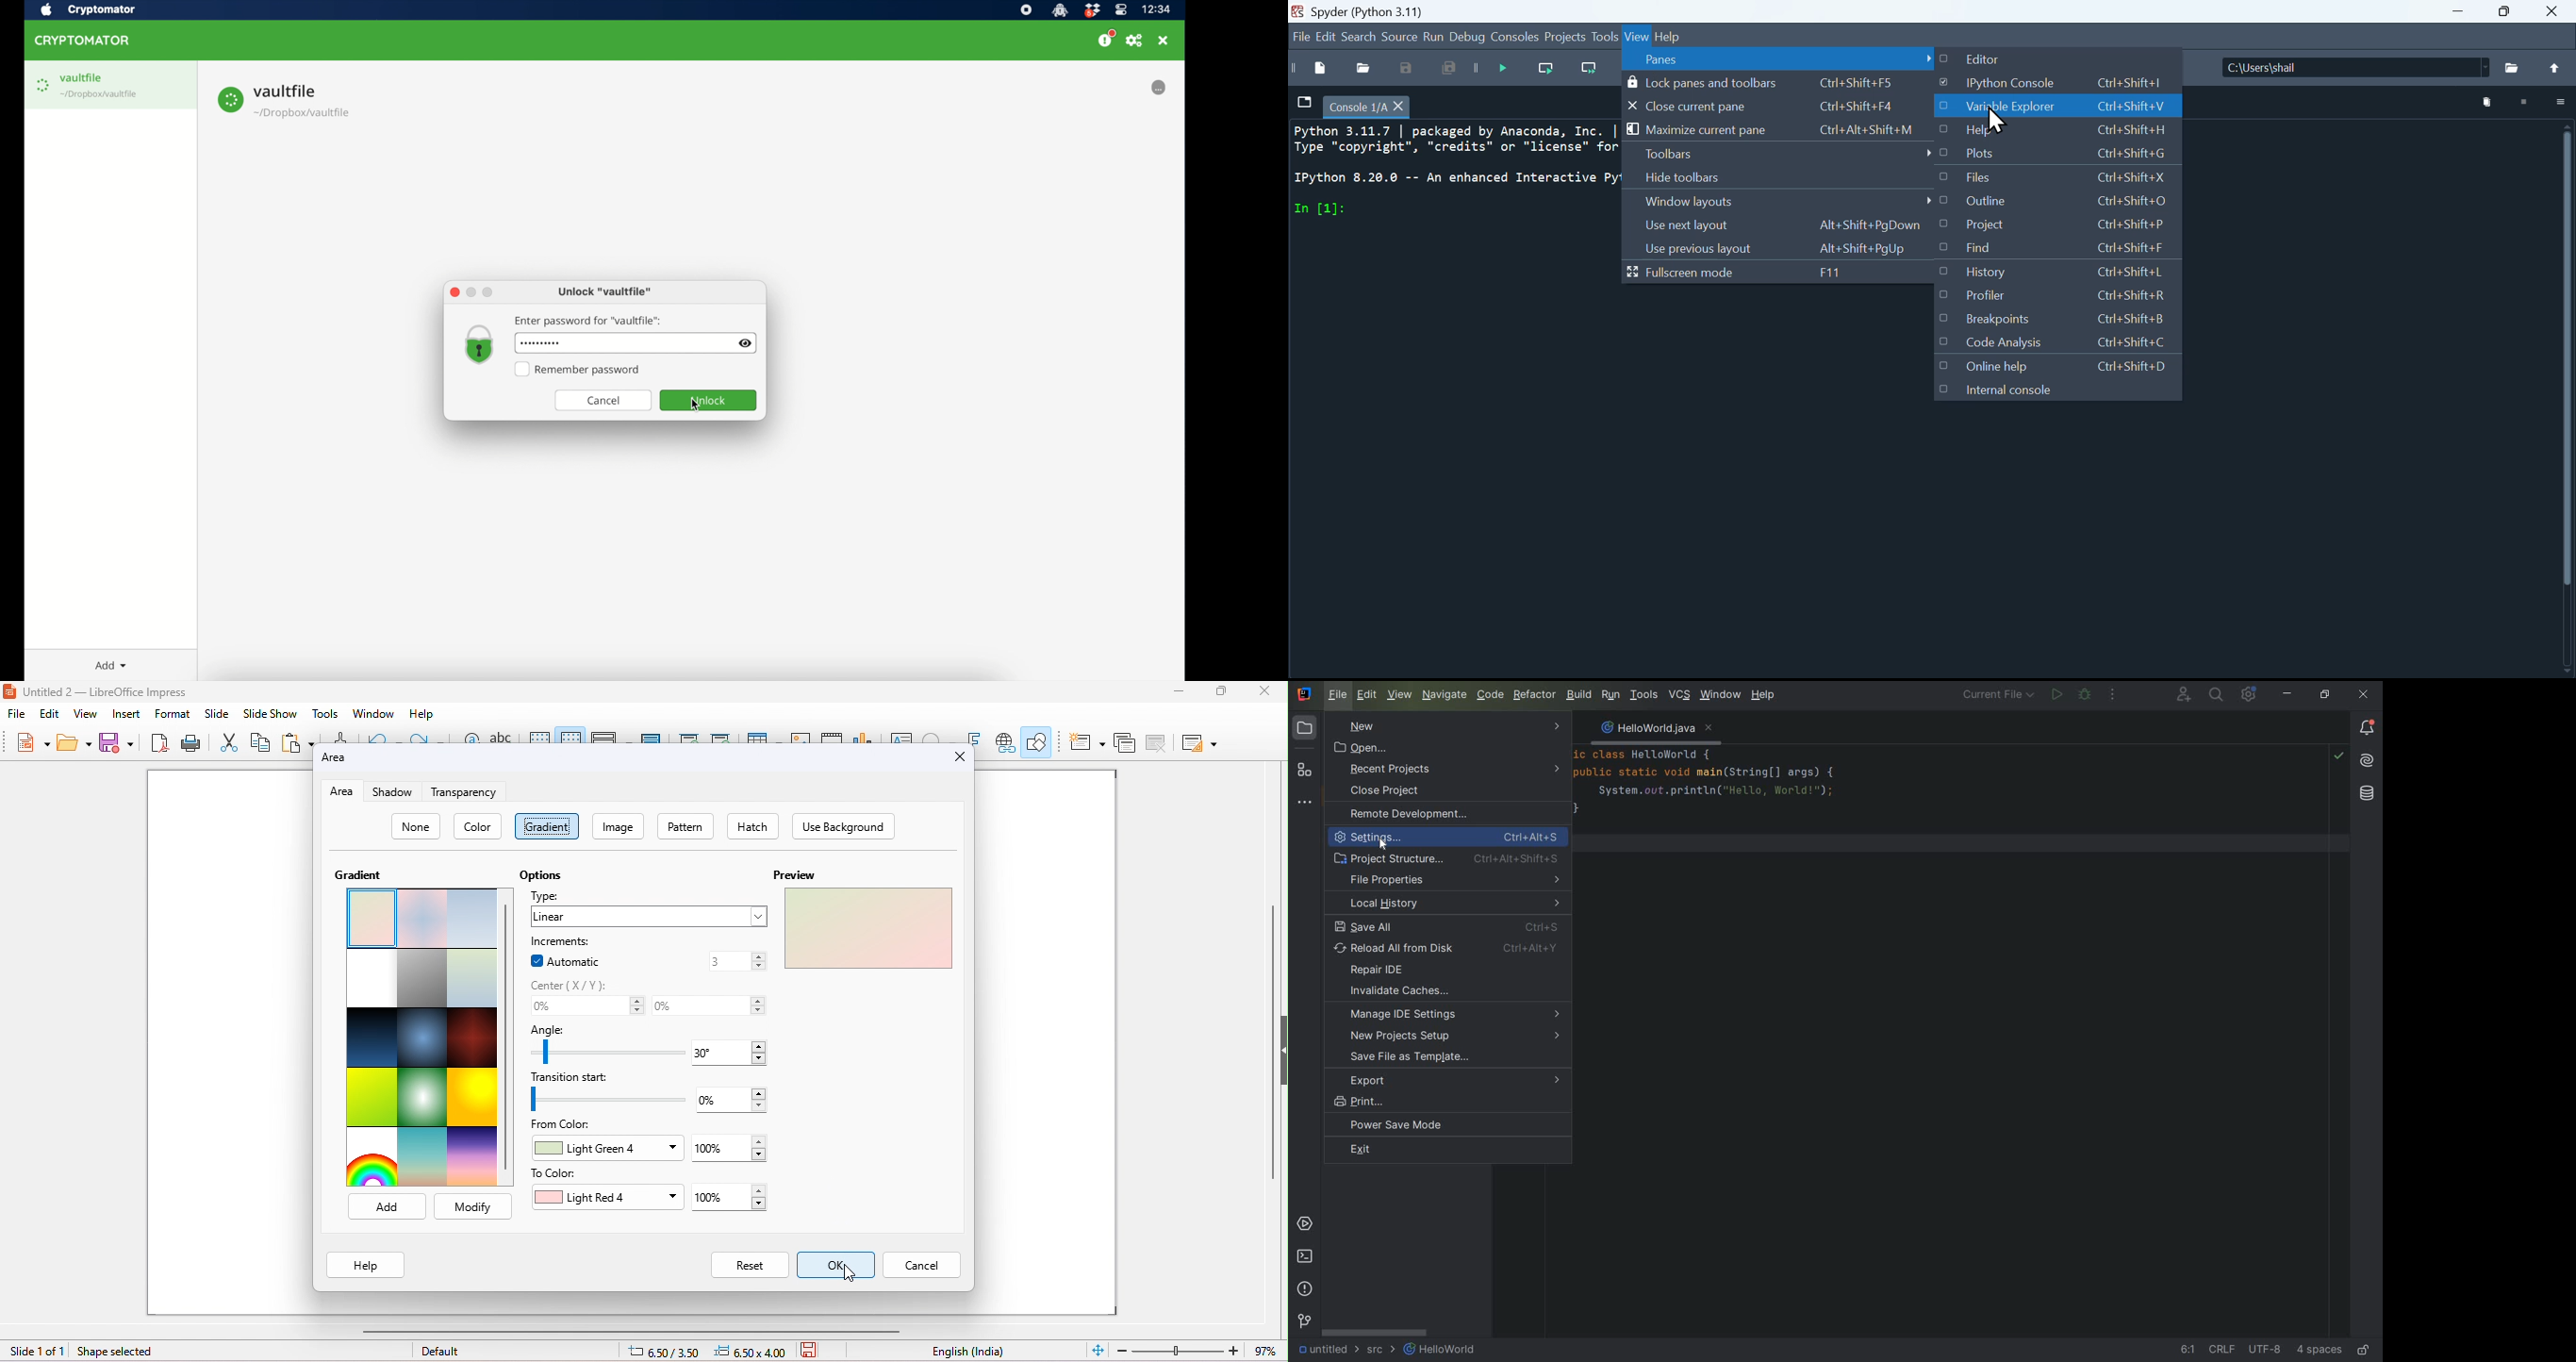 The image size is (2576, 1372). What do you see at coordinates (1362, 36) in the screenshot?
I see `Search` at bounding box center [1362, 36].